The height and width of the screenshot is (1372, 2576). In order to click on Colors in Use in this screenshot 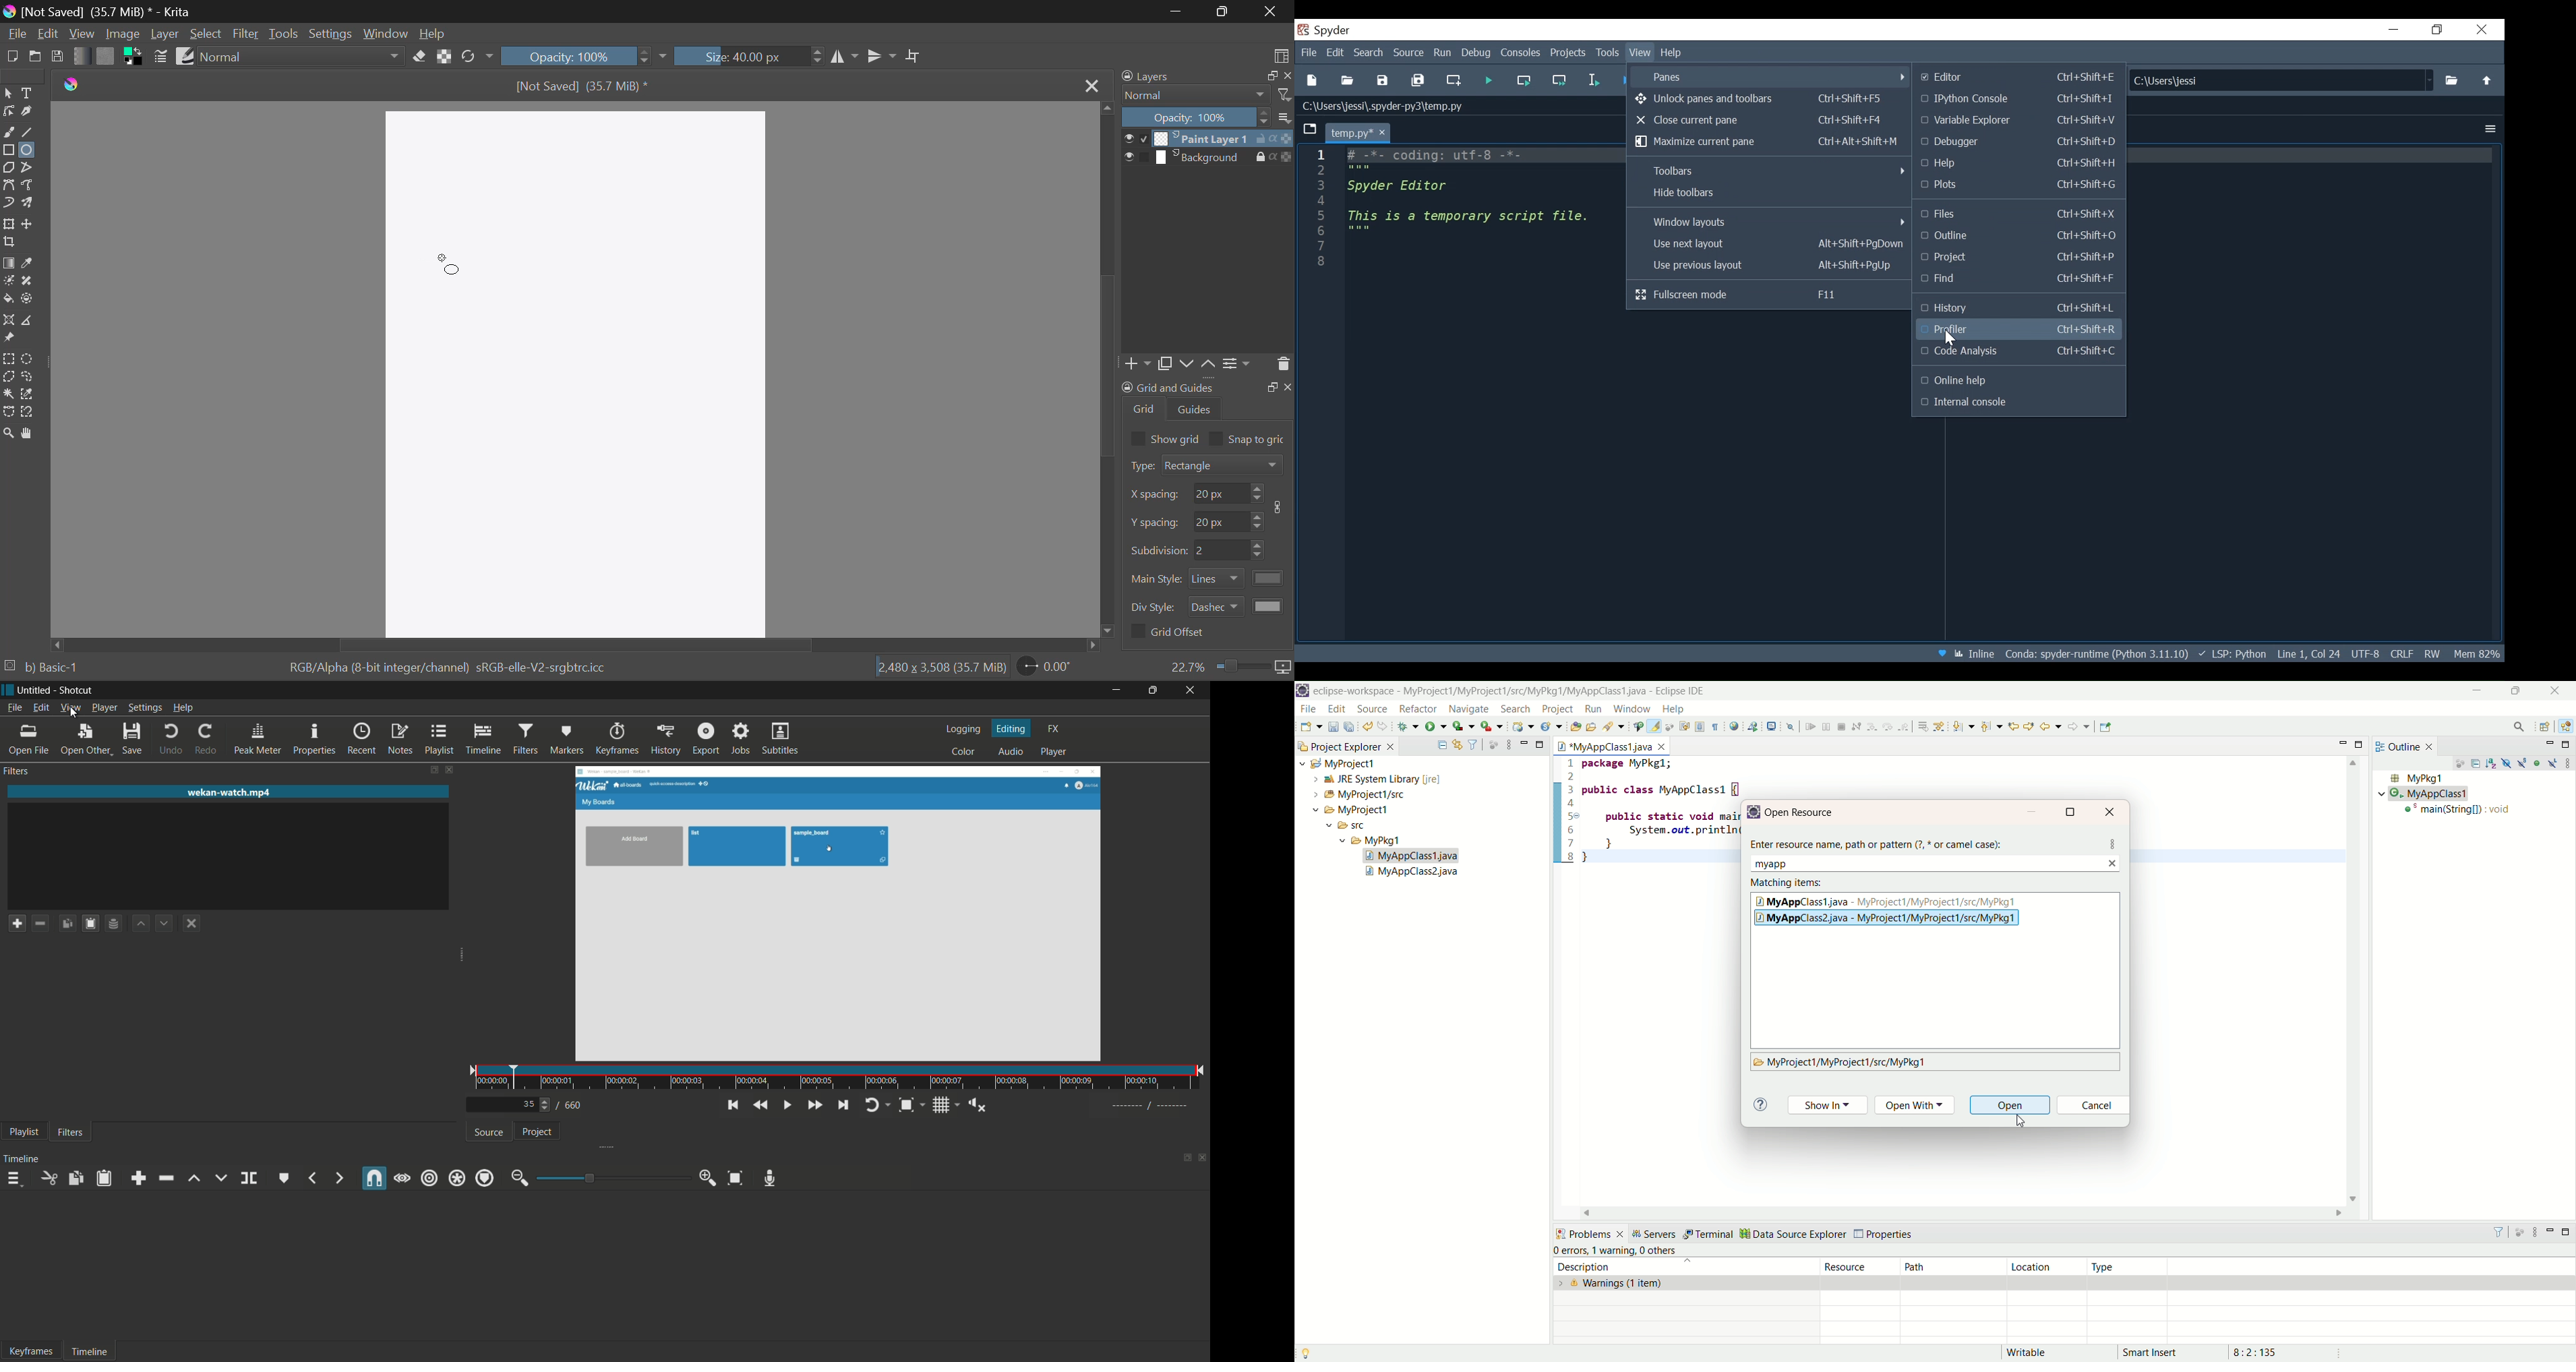, I will do `click(135, 59)`.